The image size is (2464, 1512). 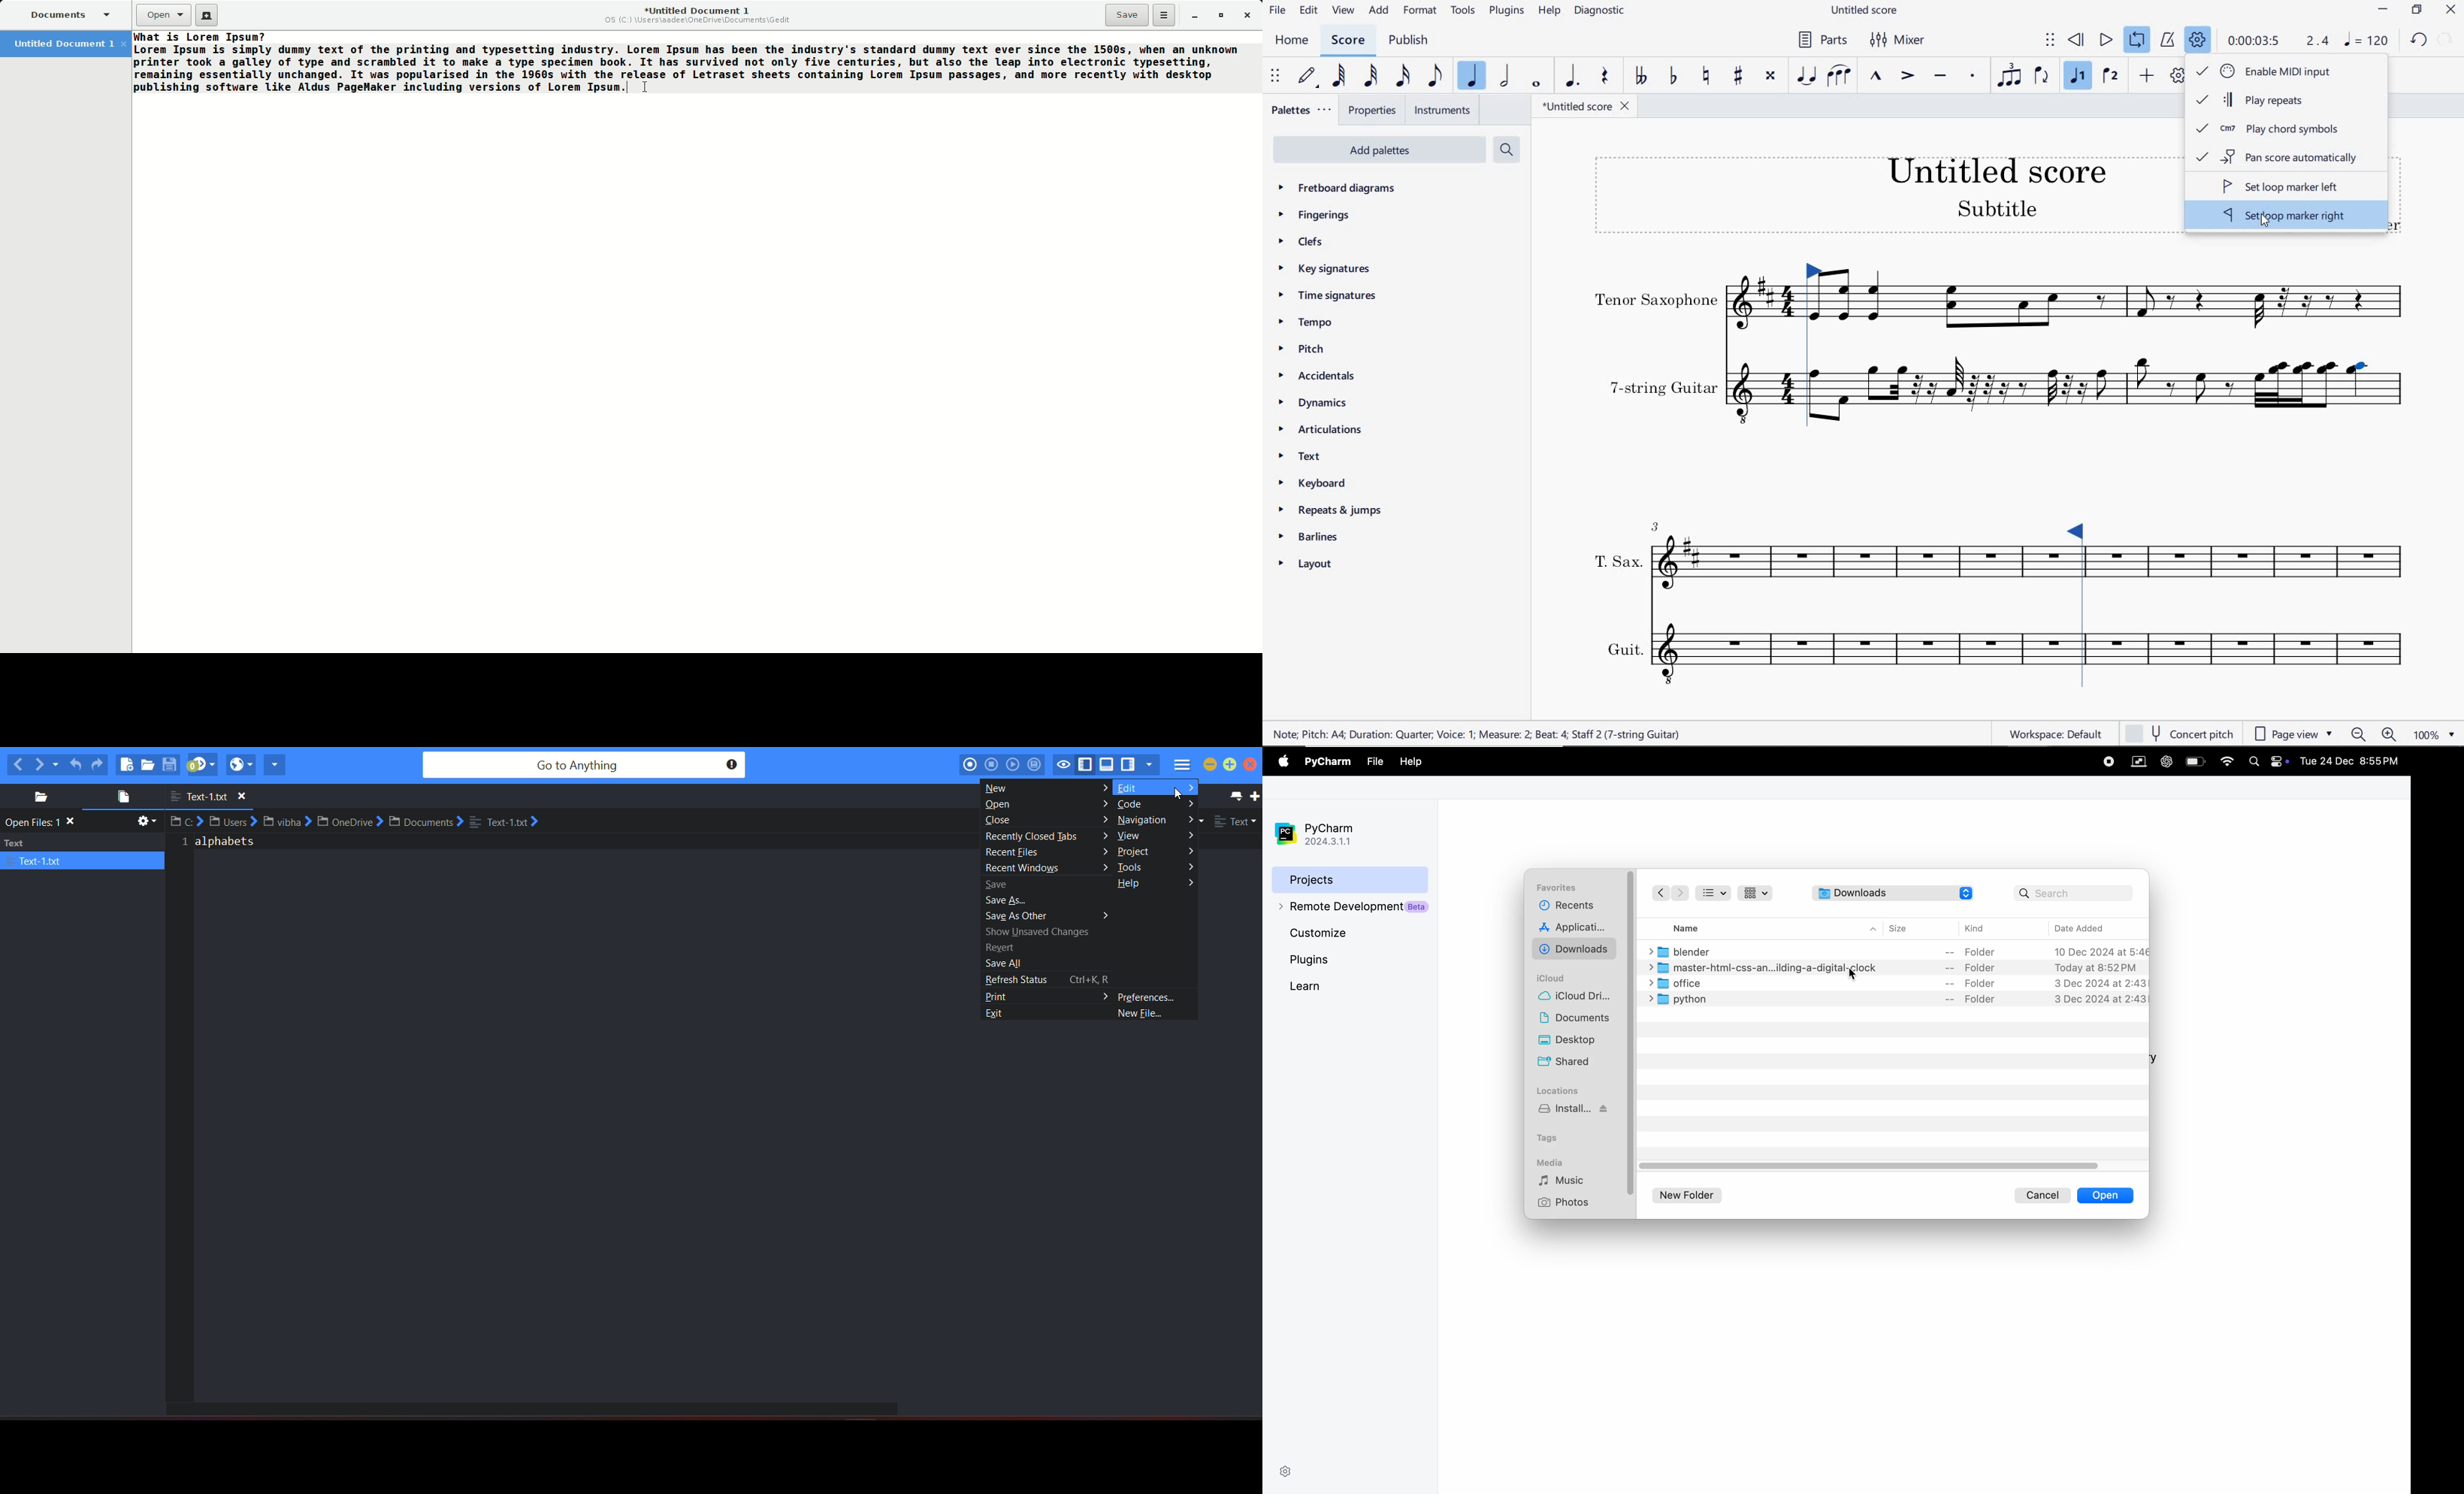 What do you see at coordinates (2375, 735) in the screenshot?
I see `ZOOM OUT OR ZOOM IN` at bounding box center [2375, 735].